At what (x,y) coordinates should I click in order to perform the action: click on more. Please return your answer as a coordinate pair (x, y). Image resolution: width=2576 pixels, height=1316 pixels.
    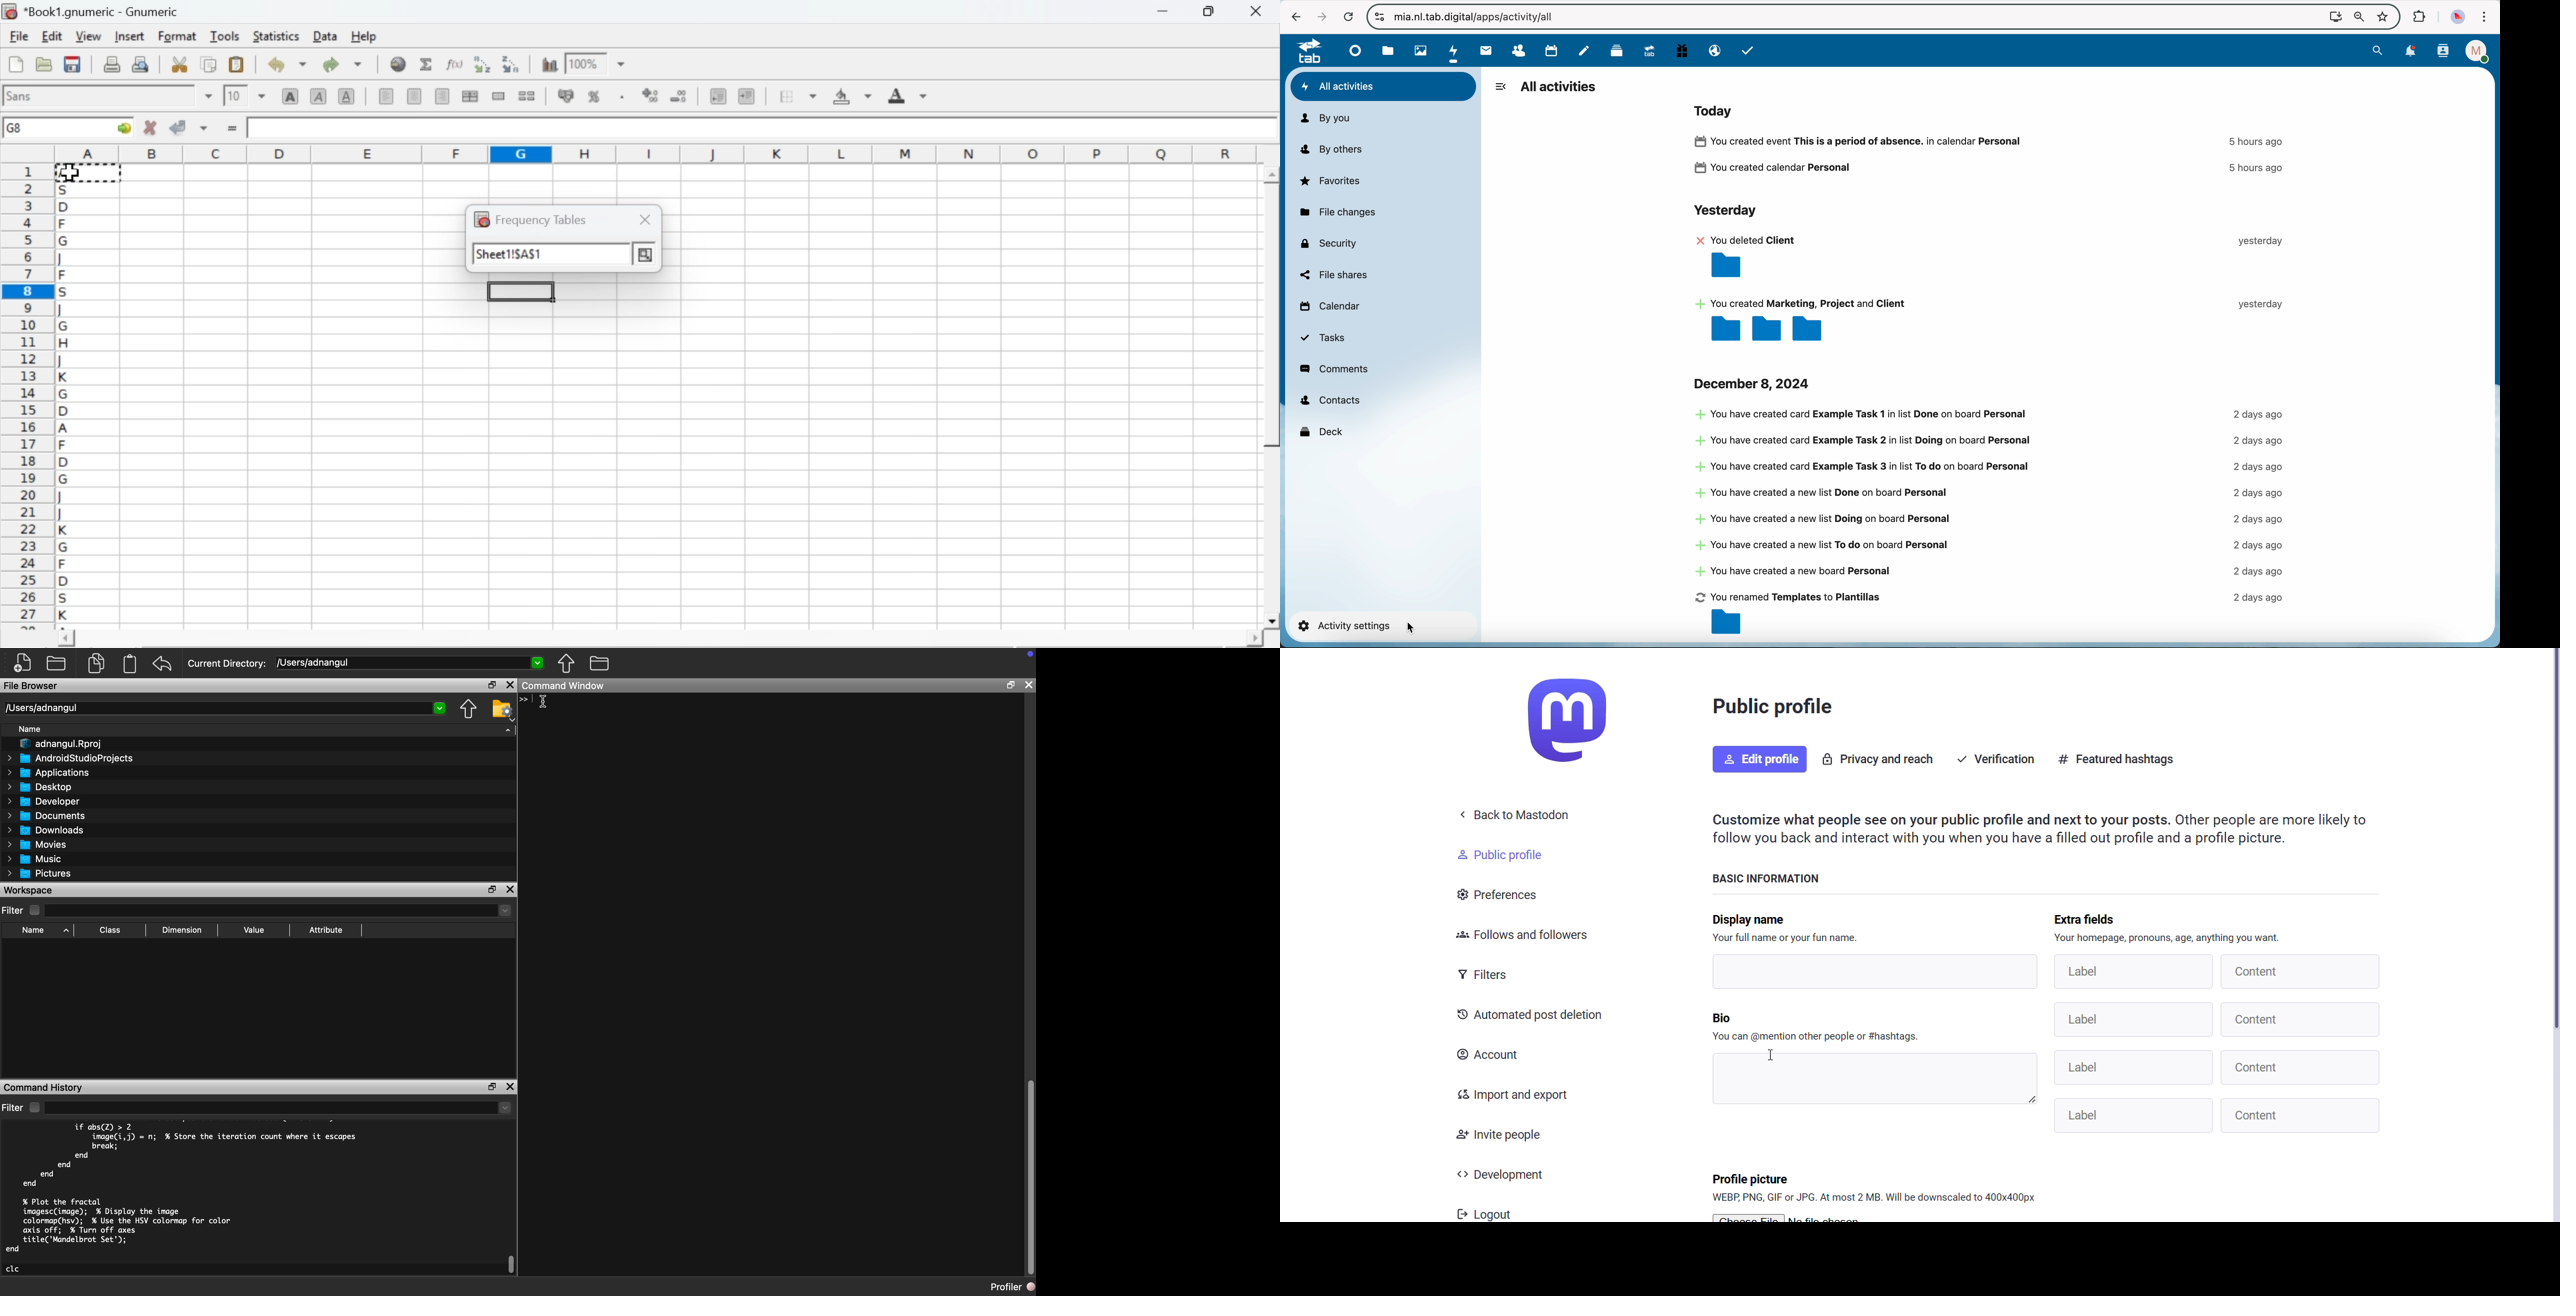
    Looking at the image, I should click on (646, 254).